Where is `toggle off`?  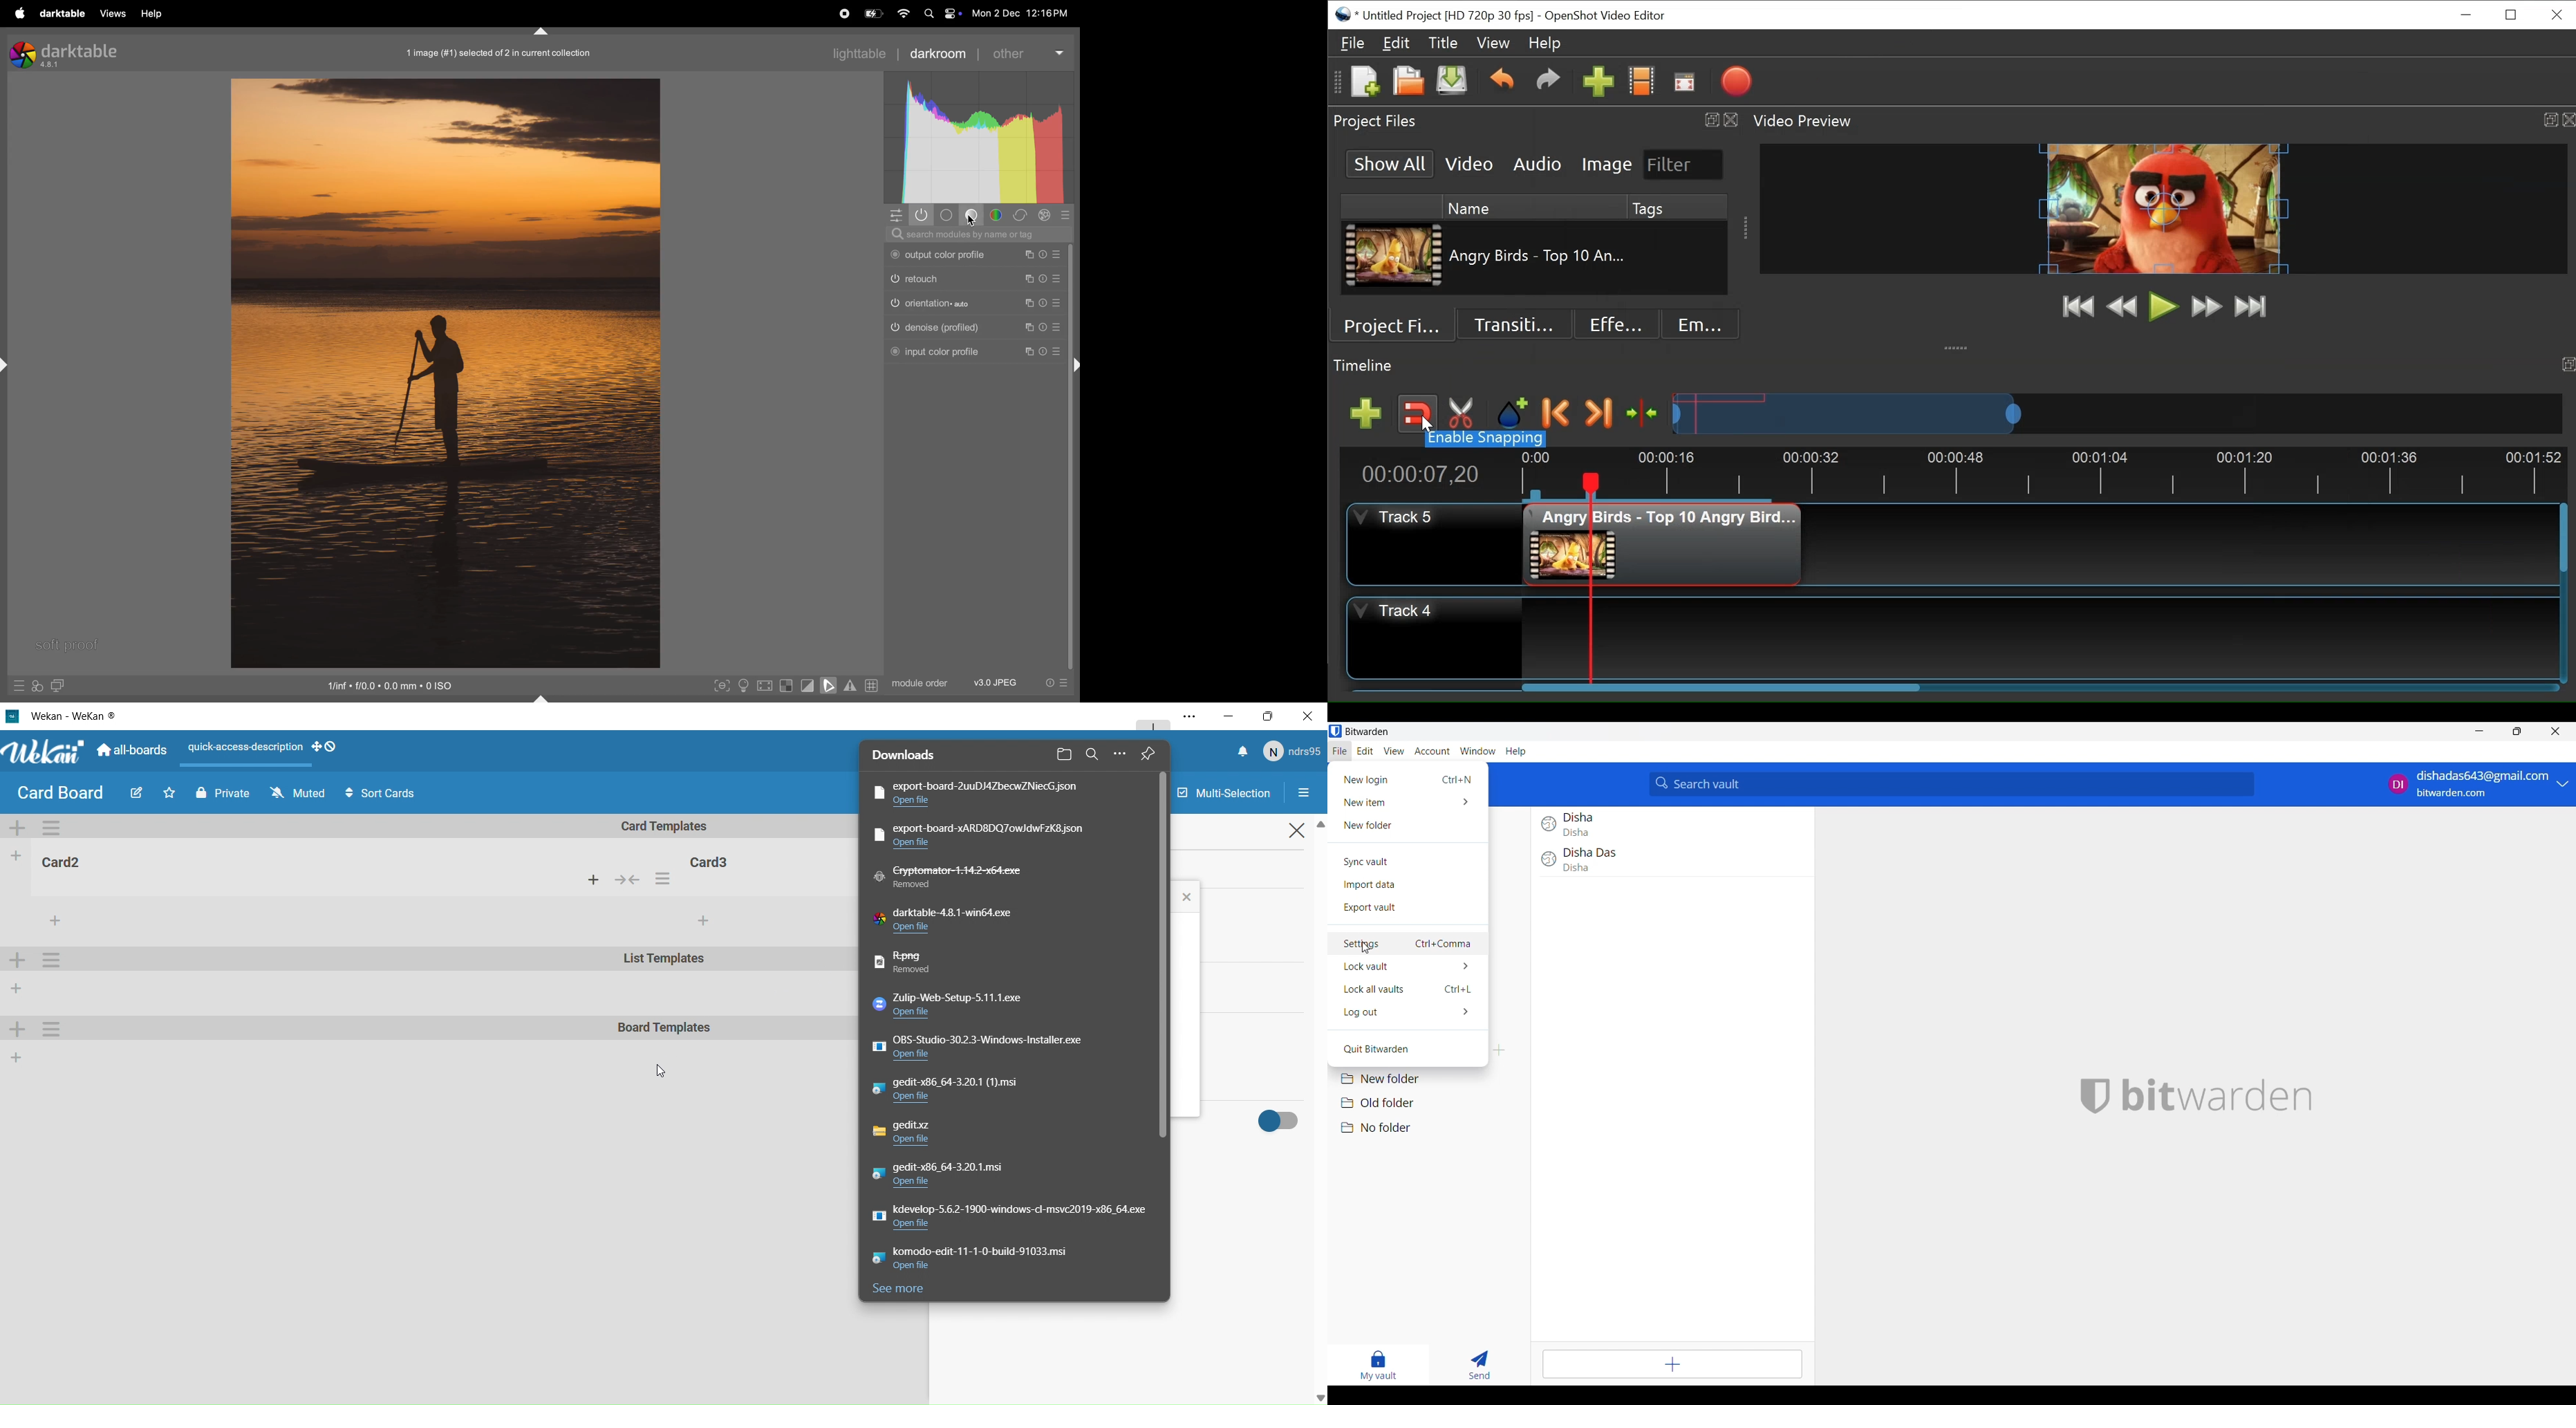 toggle off is located at coordinates (1280, 1119).